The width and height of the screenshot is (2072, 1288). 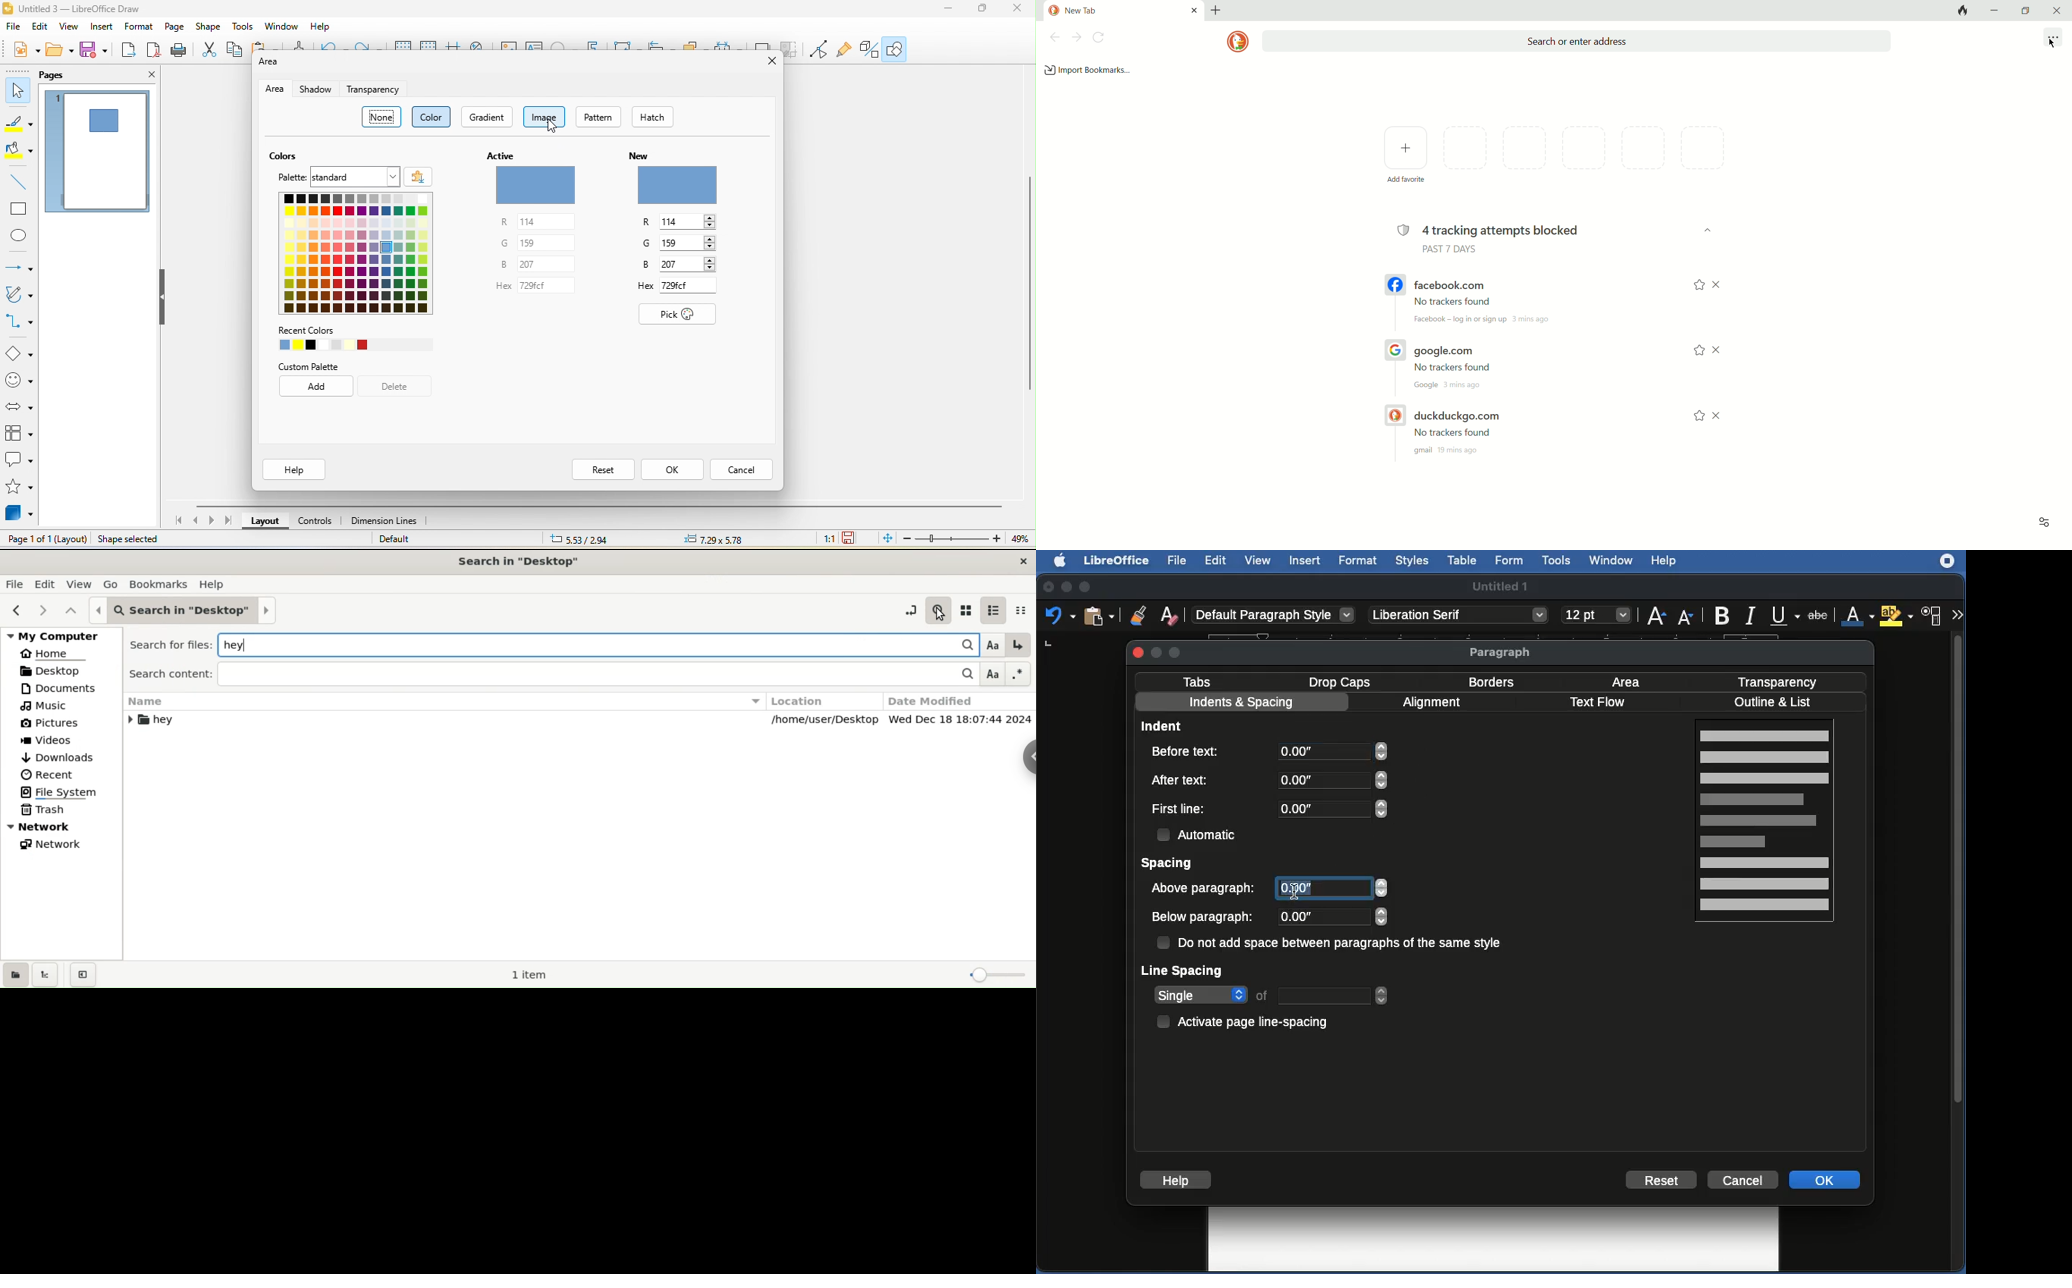 I want to click on symbol shapes, so click(x=18, y=380).